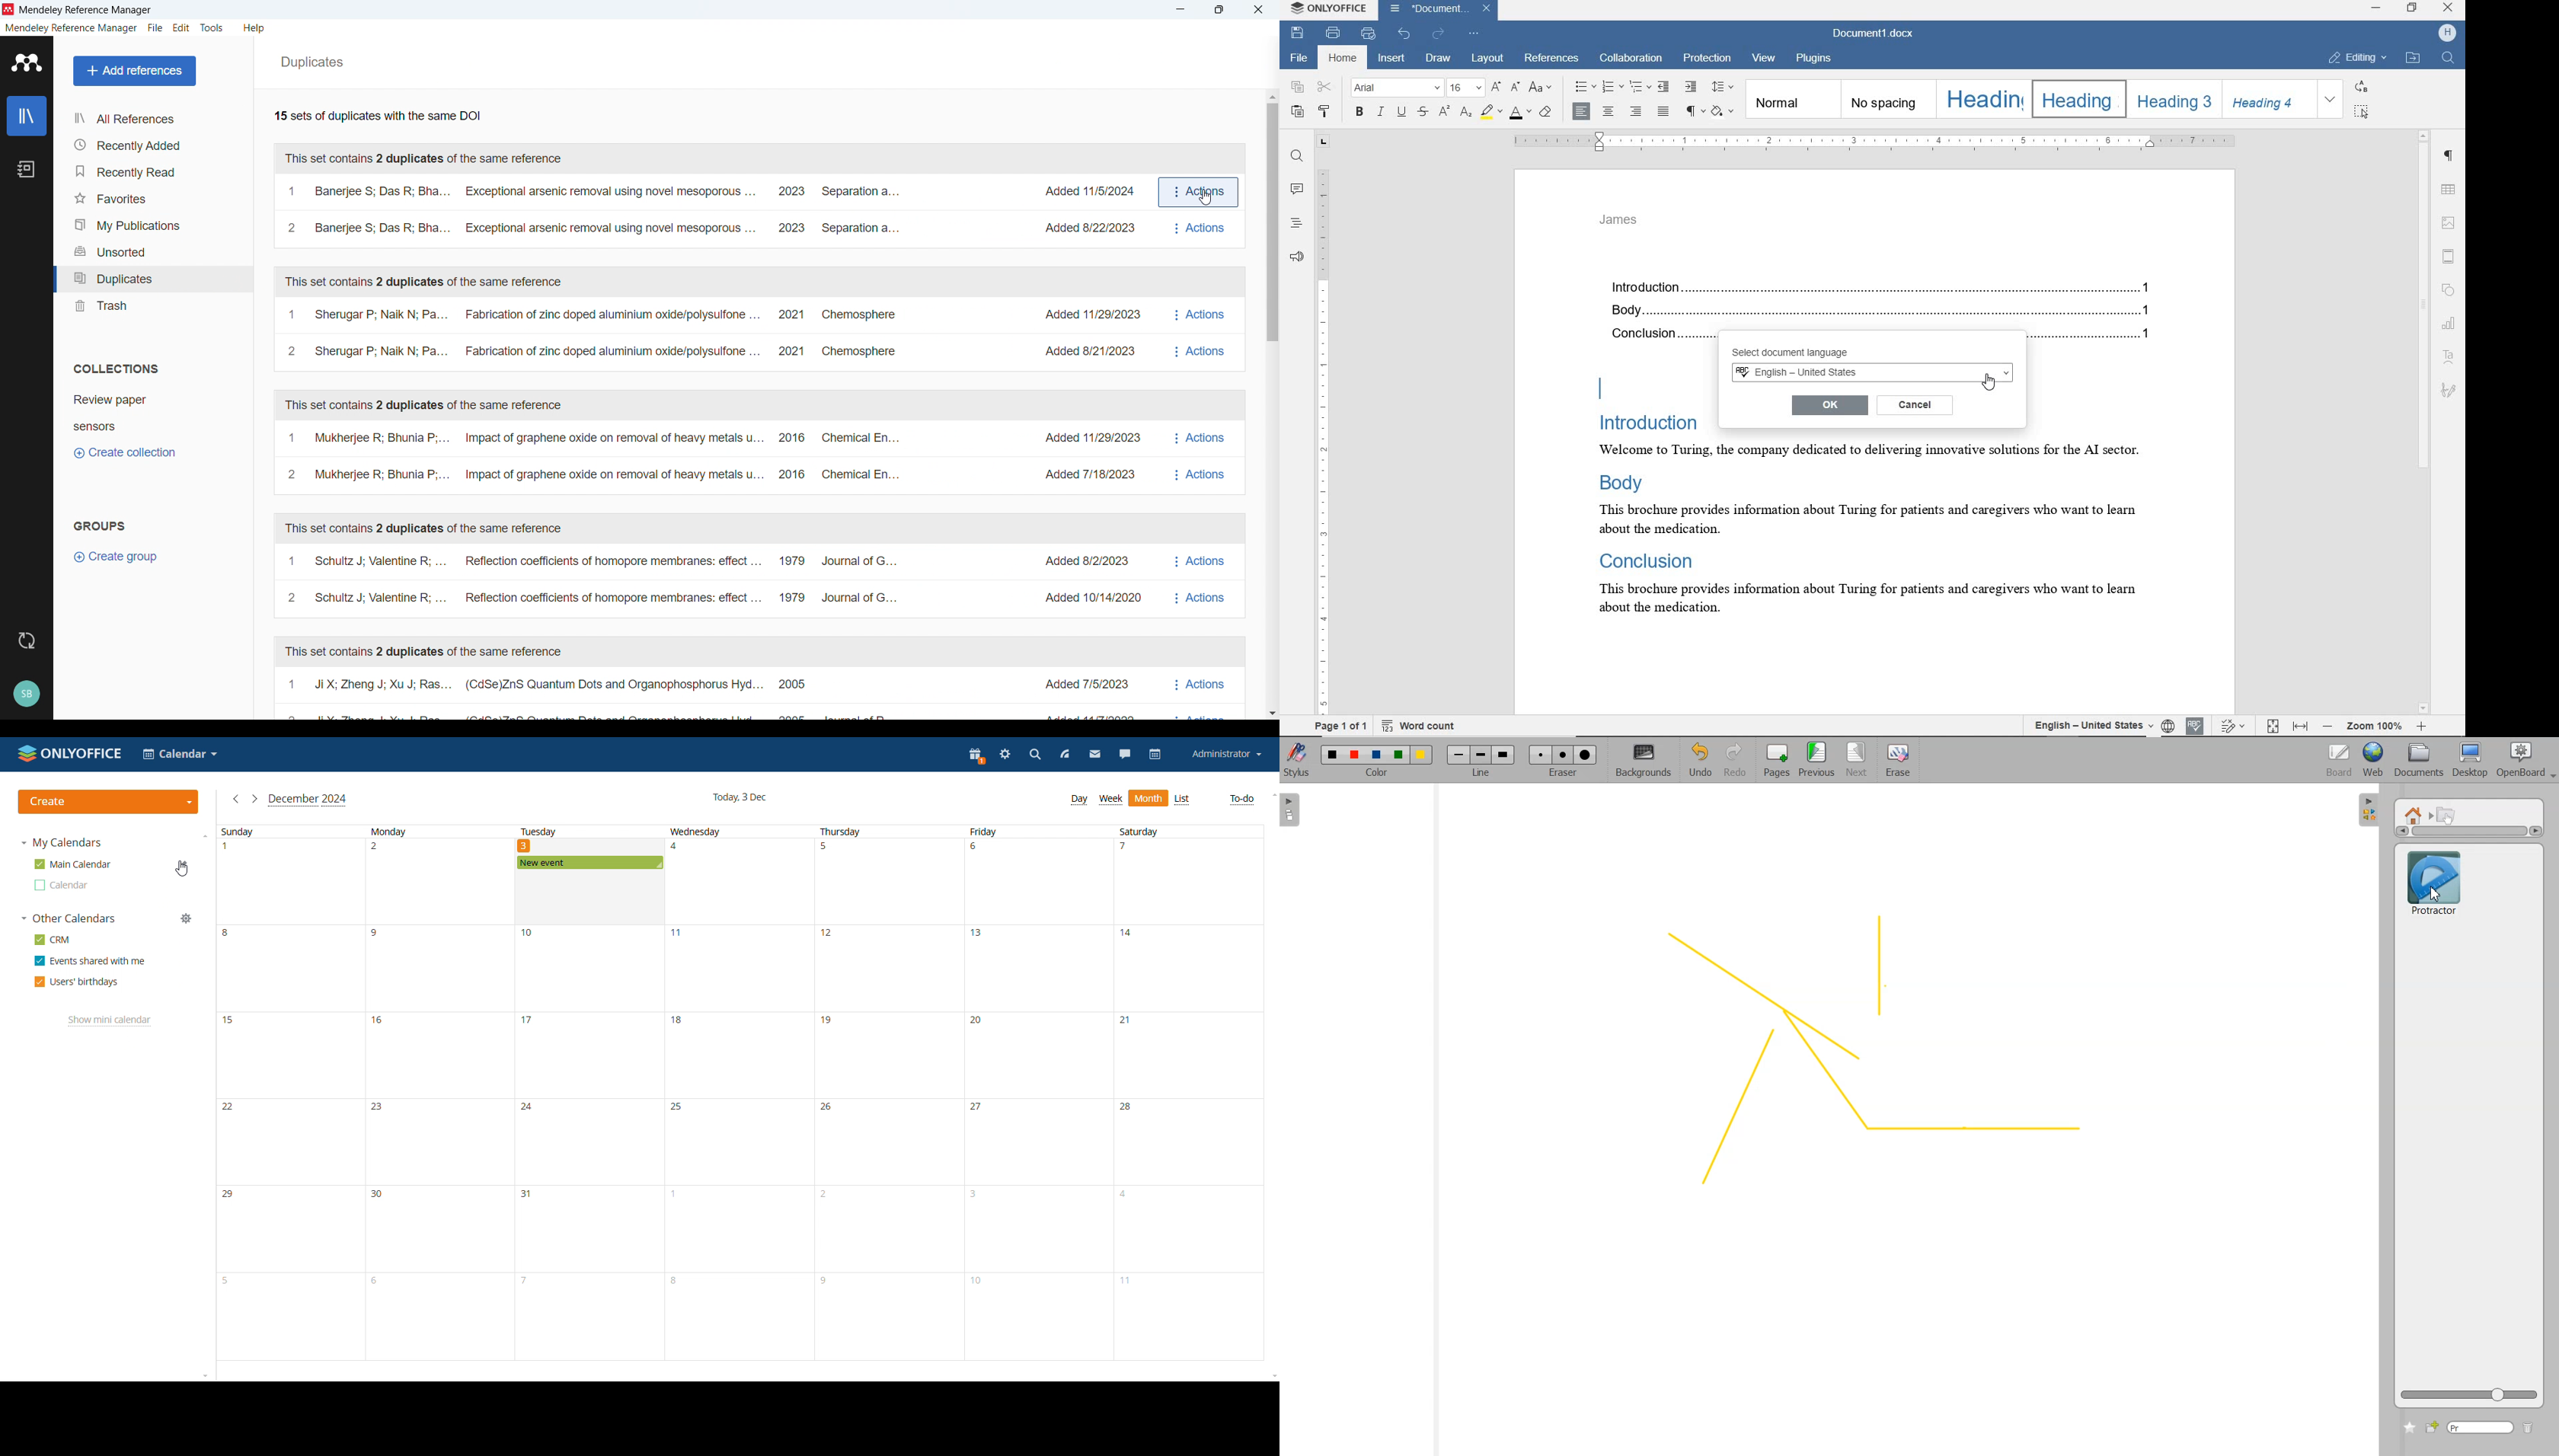 The height and width of the screenshot is (1456, 2576). Describe the element at coordinates (1619, 220) in the screenshot. I see `james` at that location.